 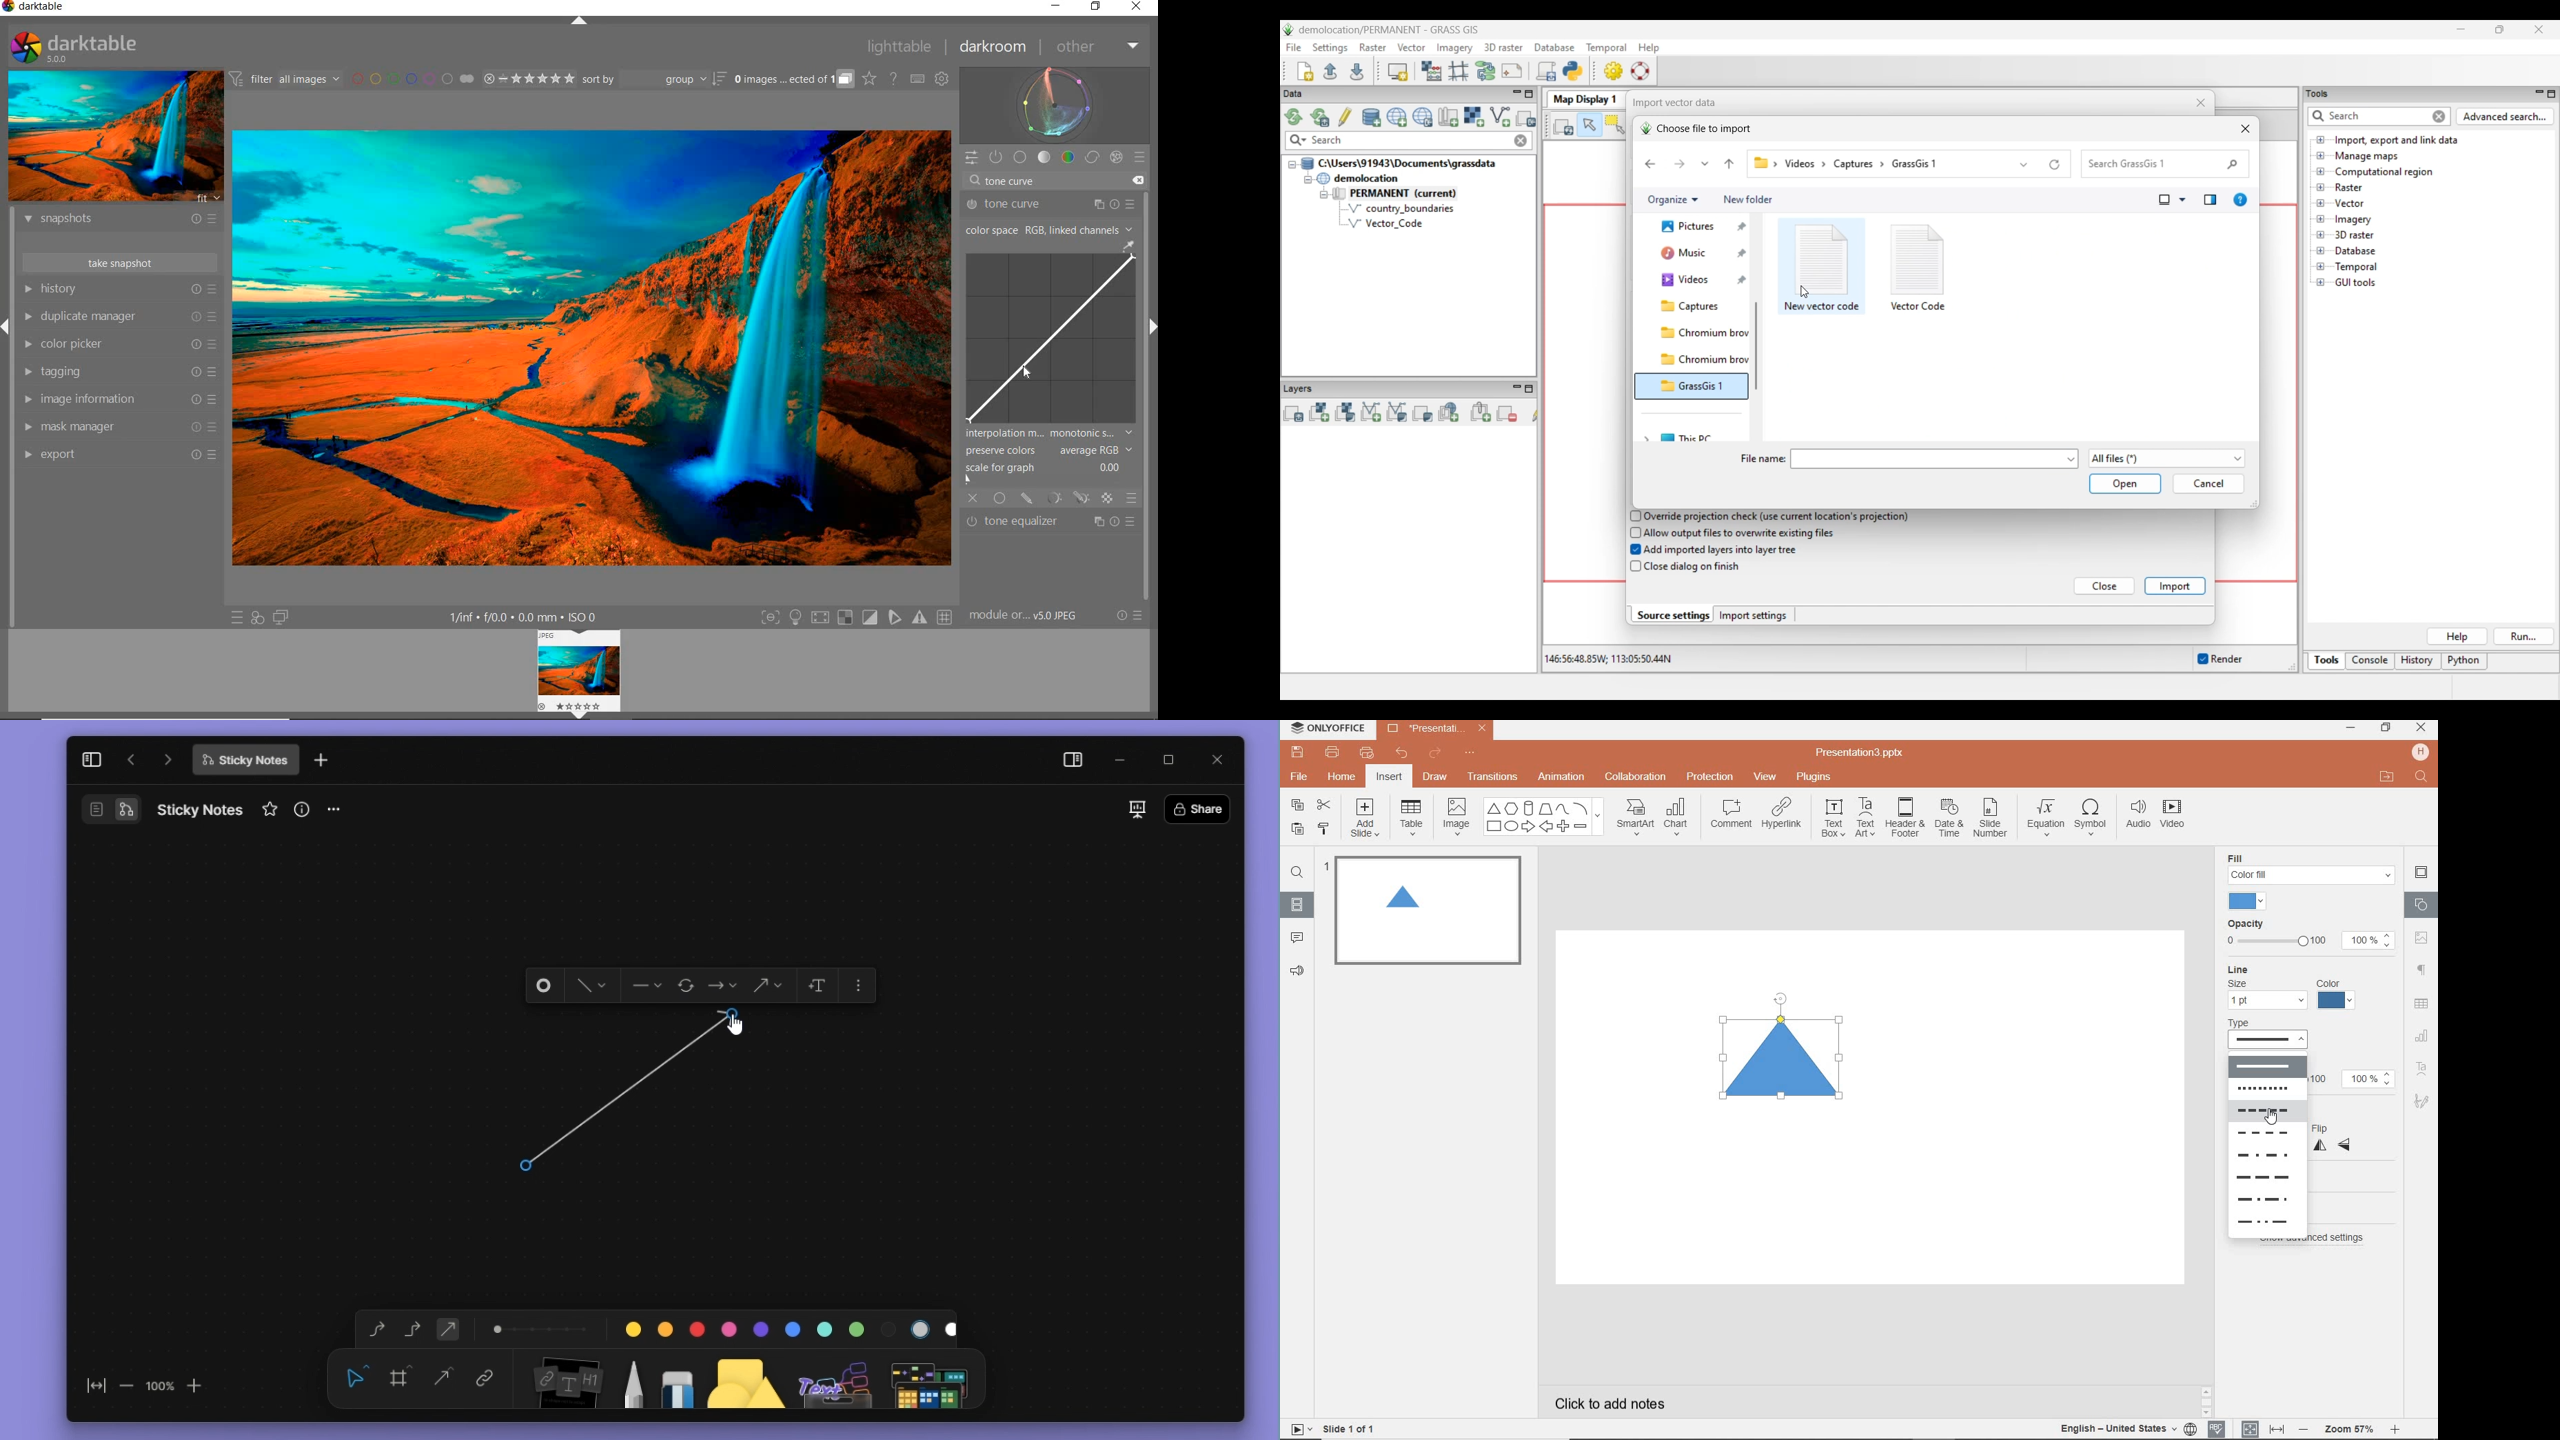 What do you see at coordinates (1343, 778) in the screenshot?
I see `HOME` at bounding box center [1343, 778].